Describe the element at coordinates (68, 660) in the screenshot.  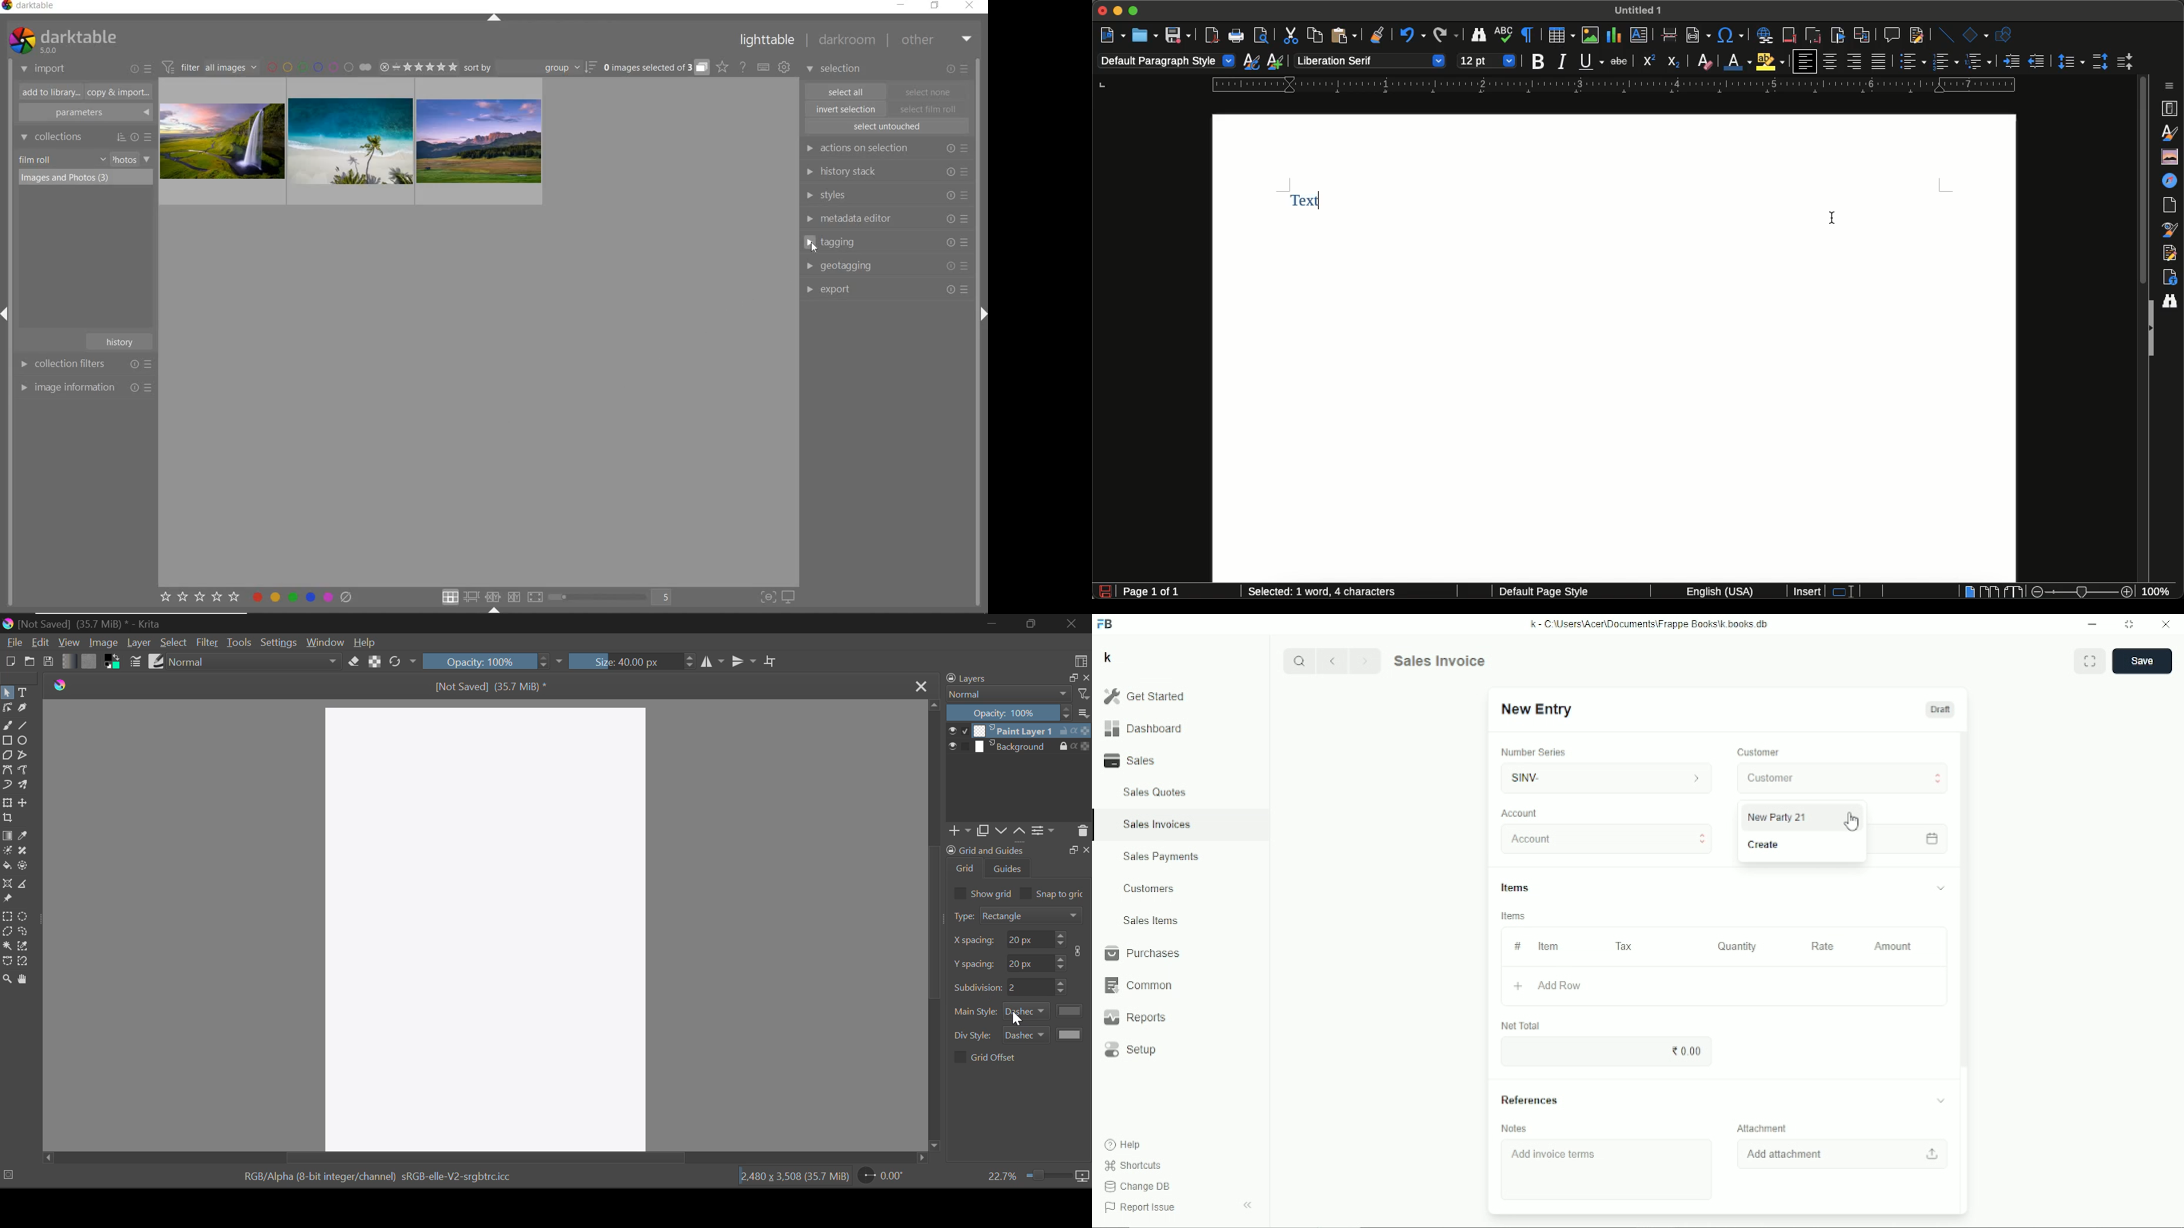
I see `Gradient` at that location.